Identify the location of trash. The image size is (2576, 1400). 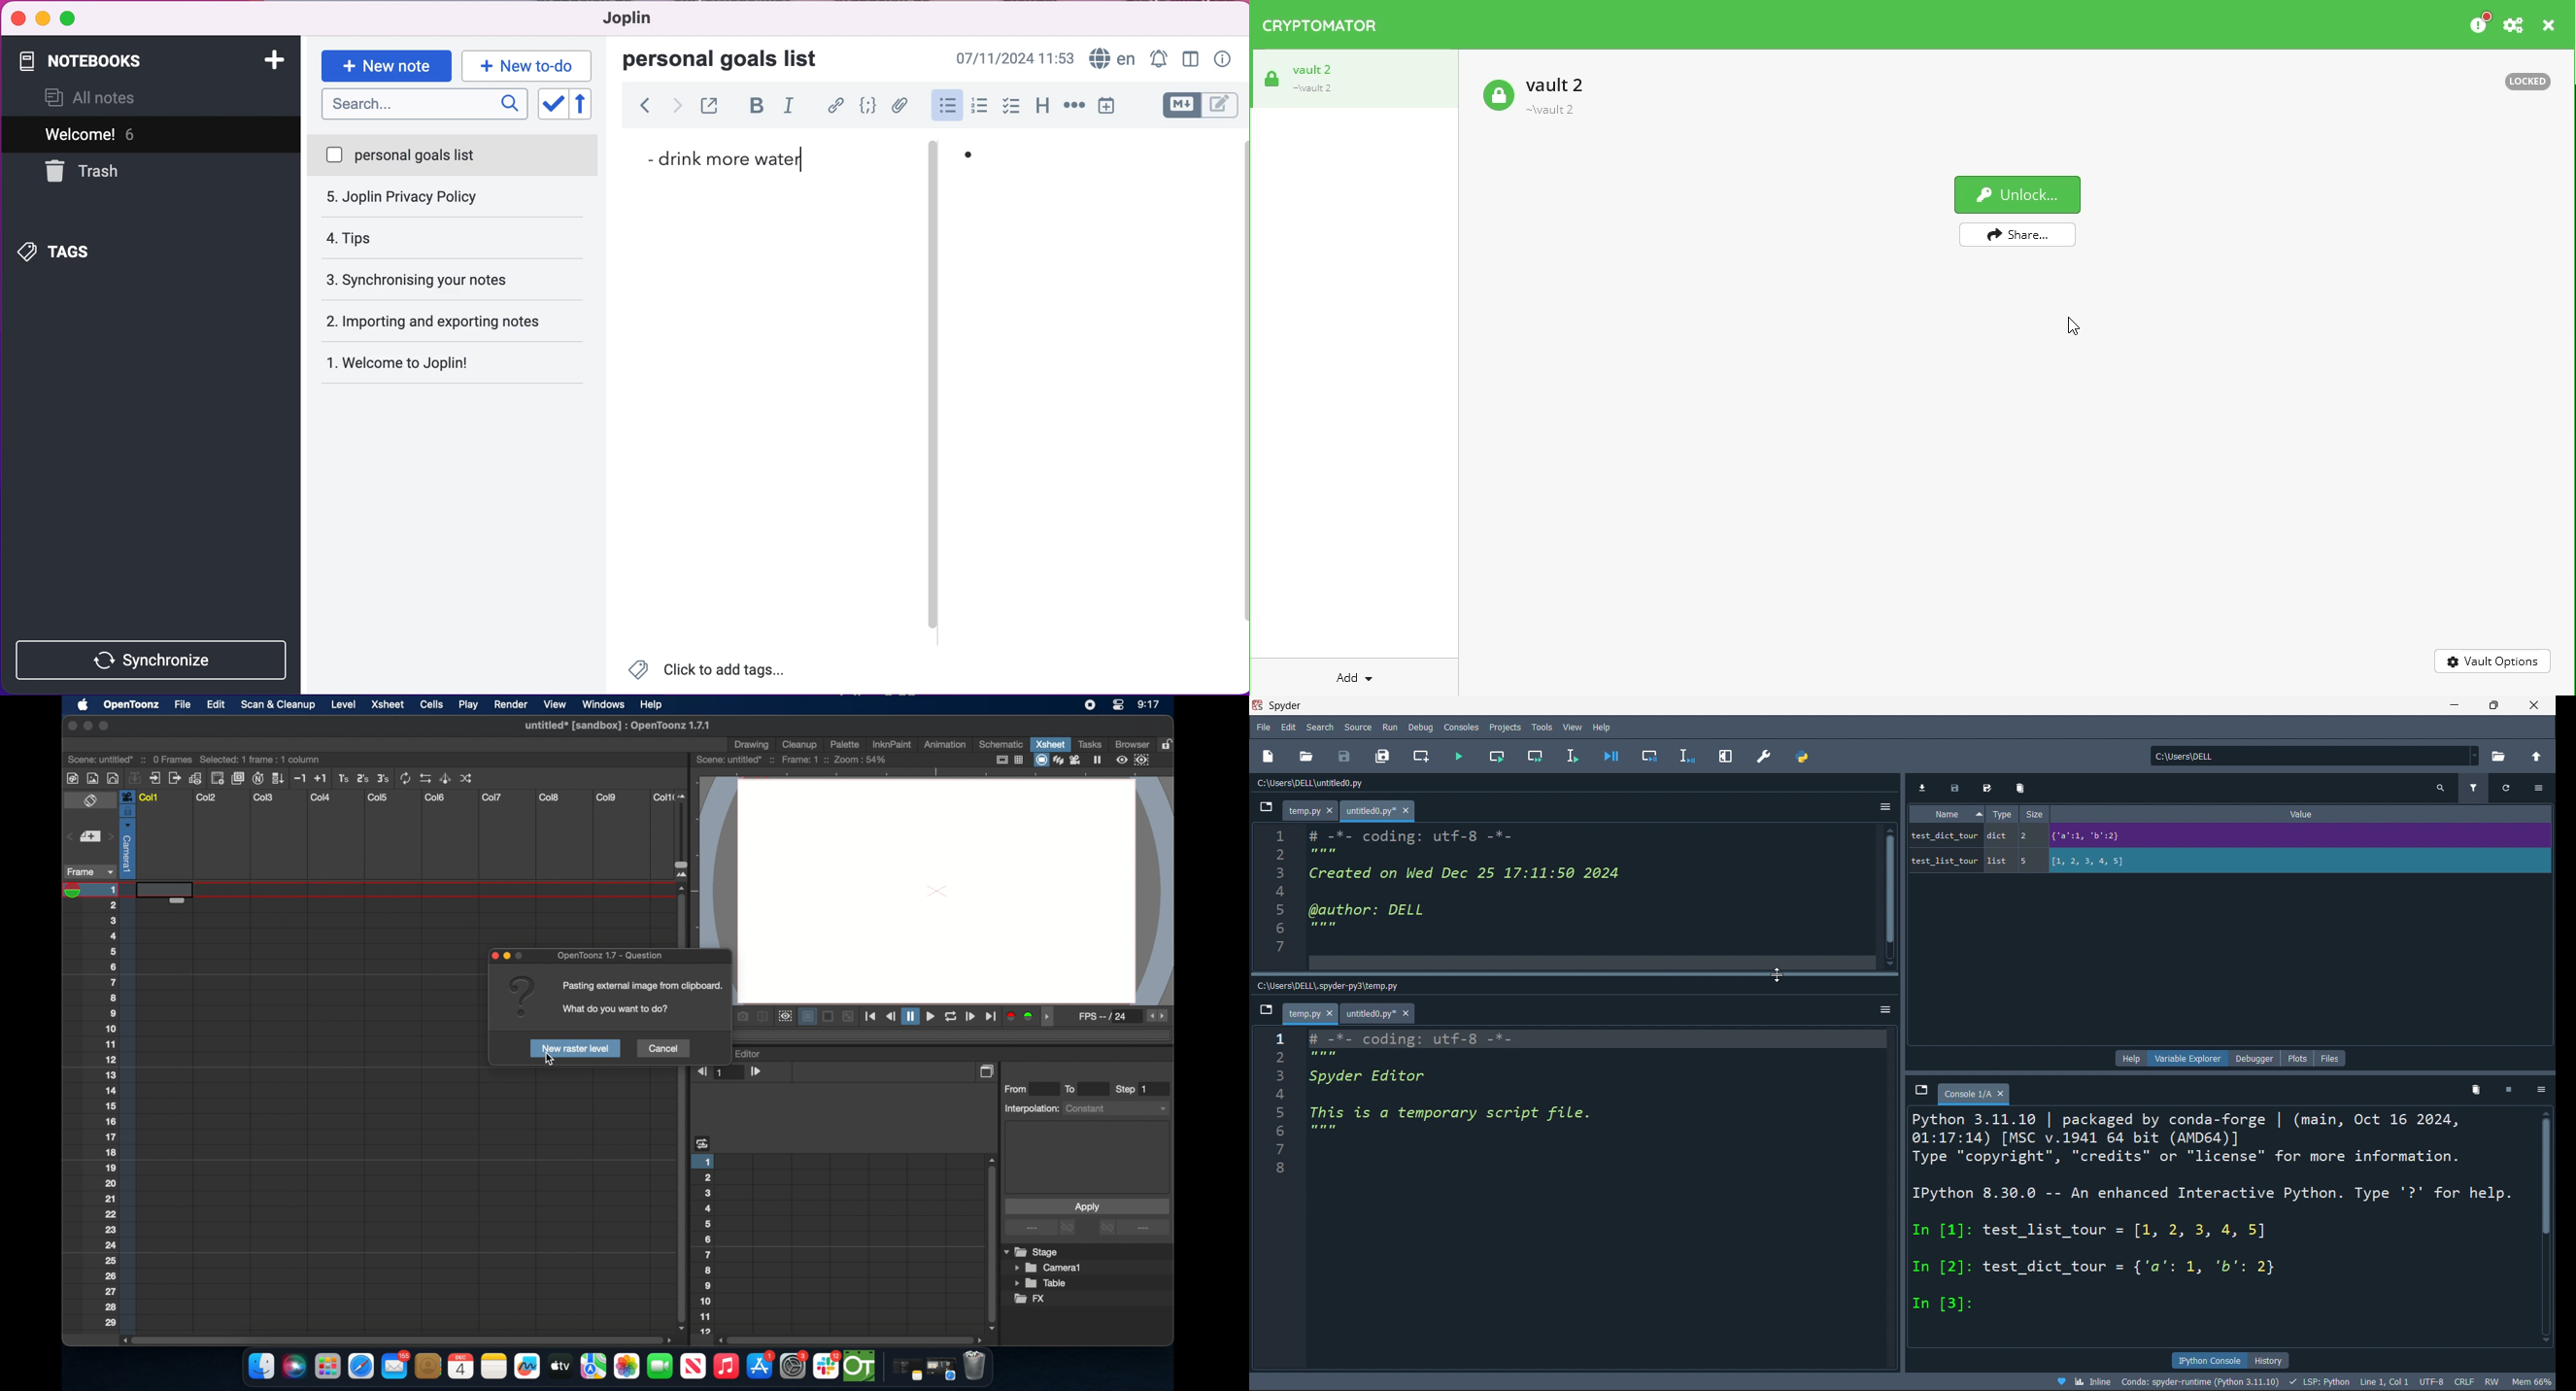
(112, 171).